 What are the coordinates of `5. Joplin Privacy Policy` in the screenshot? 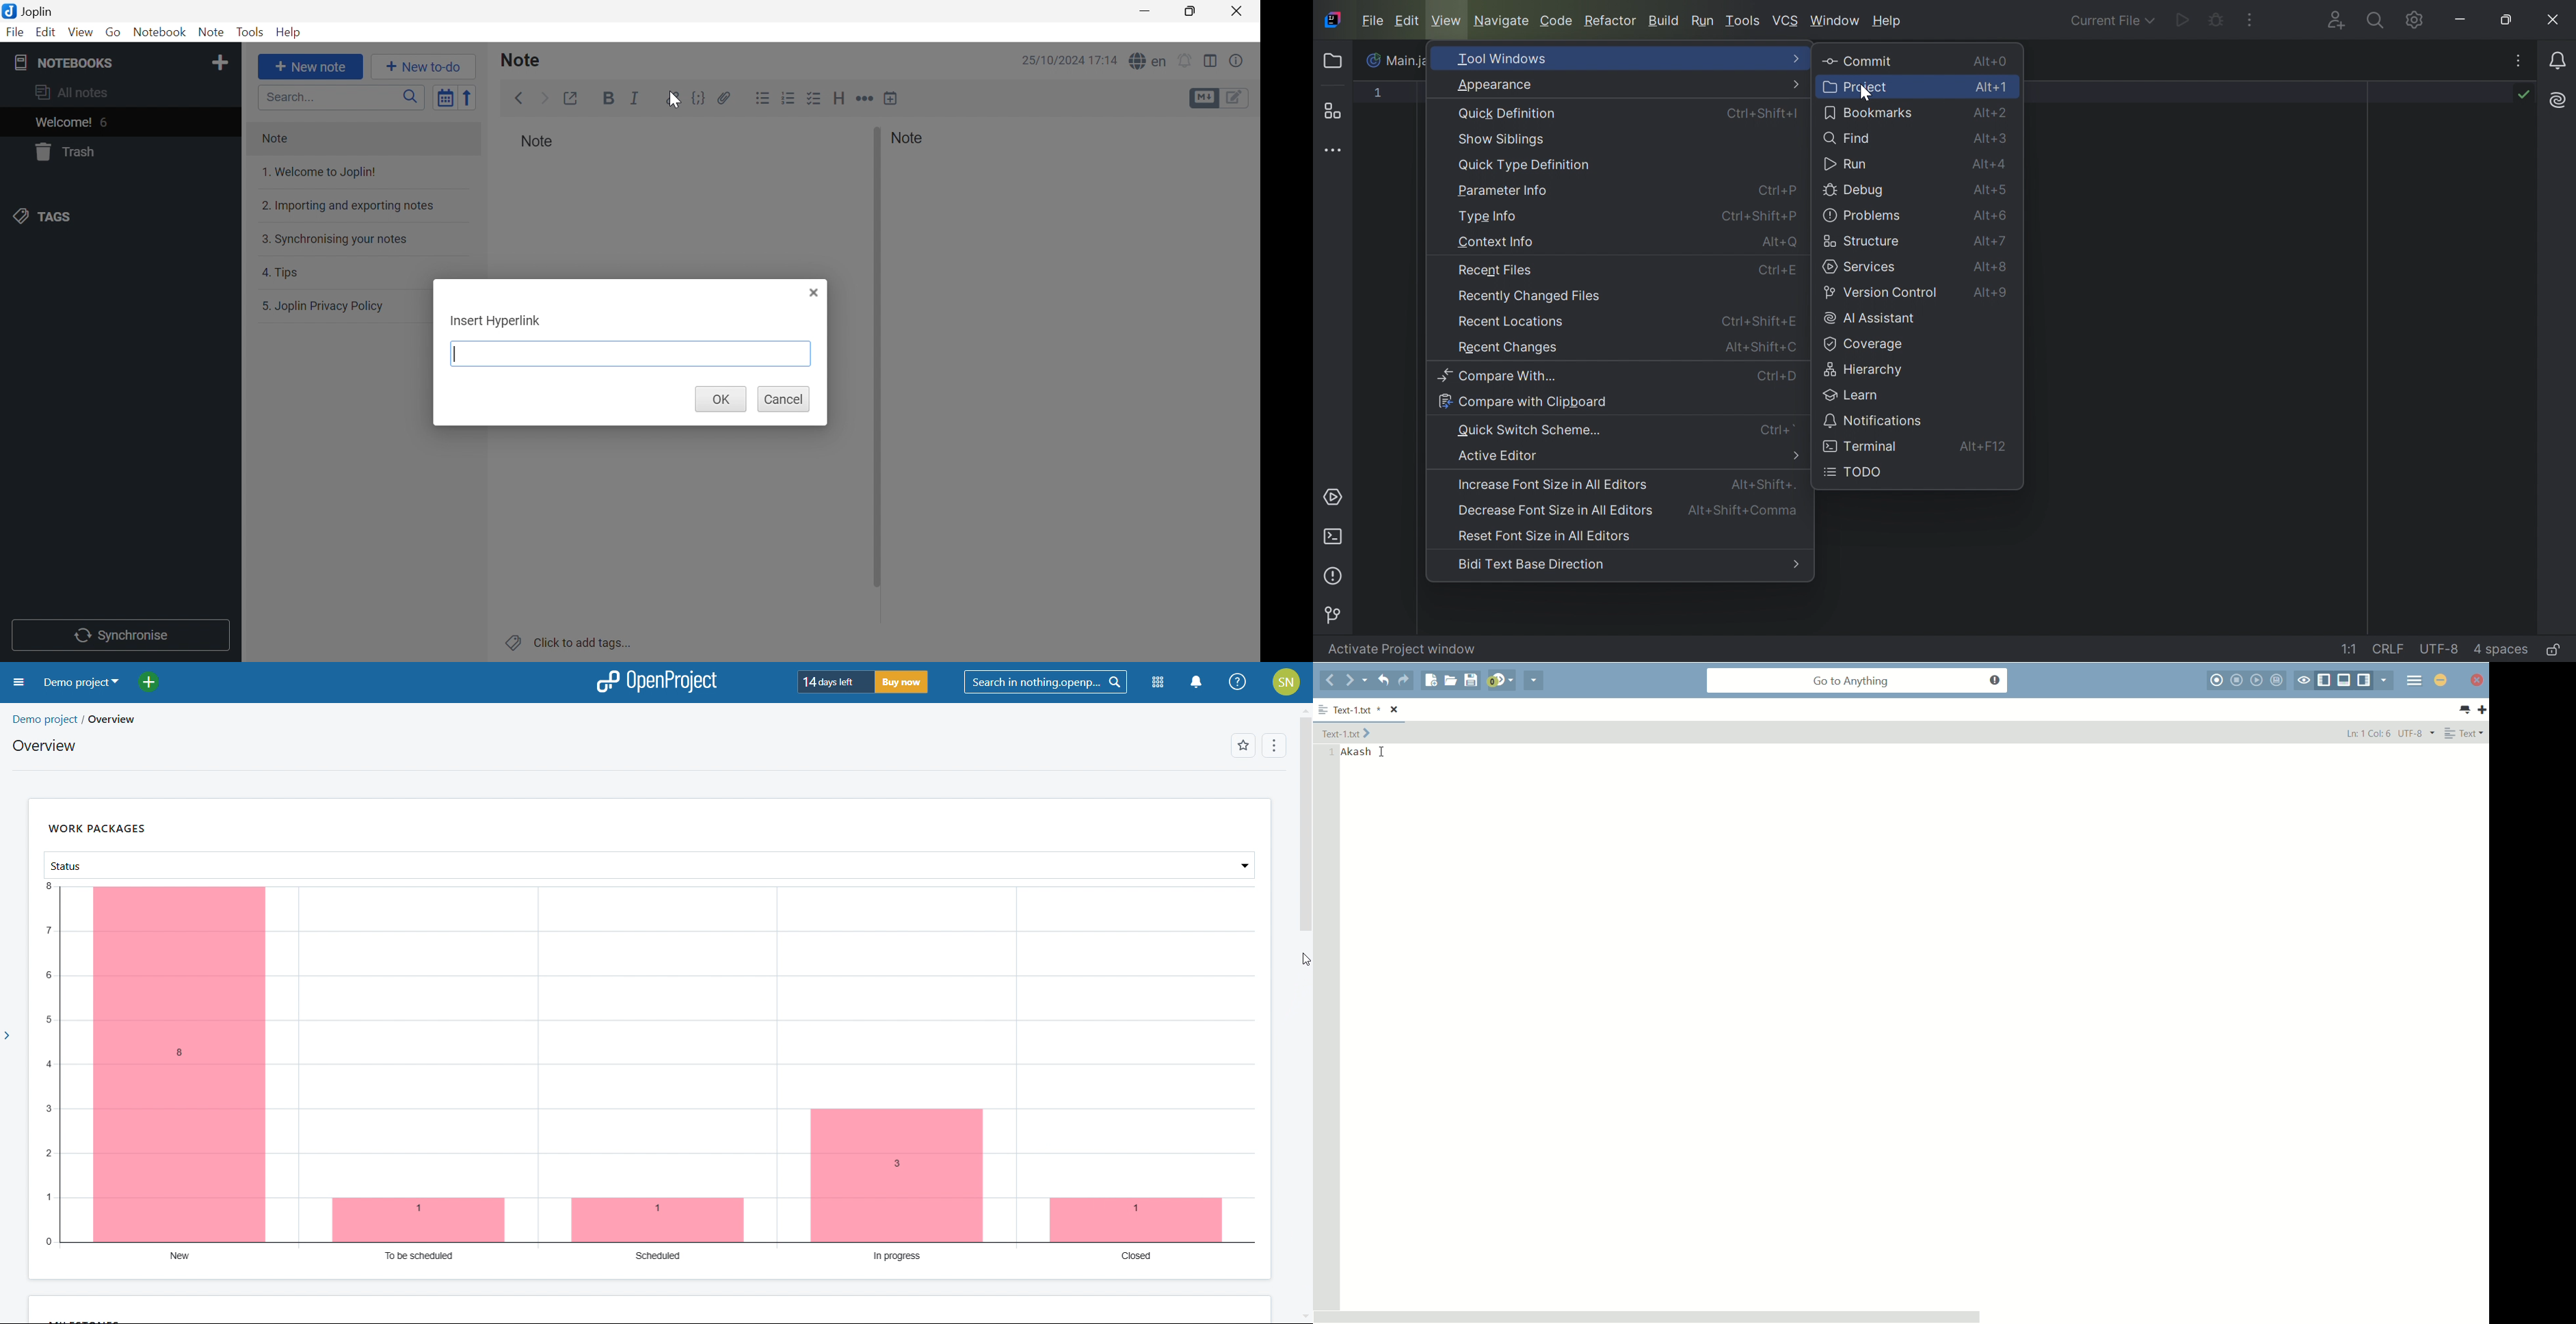 It's located at (345, 307).